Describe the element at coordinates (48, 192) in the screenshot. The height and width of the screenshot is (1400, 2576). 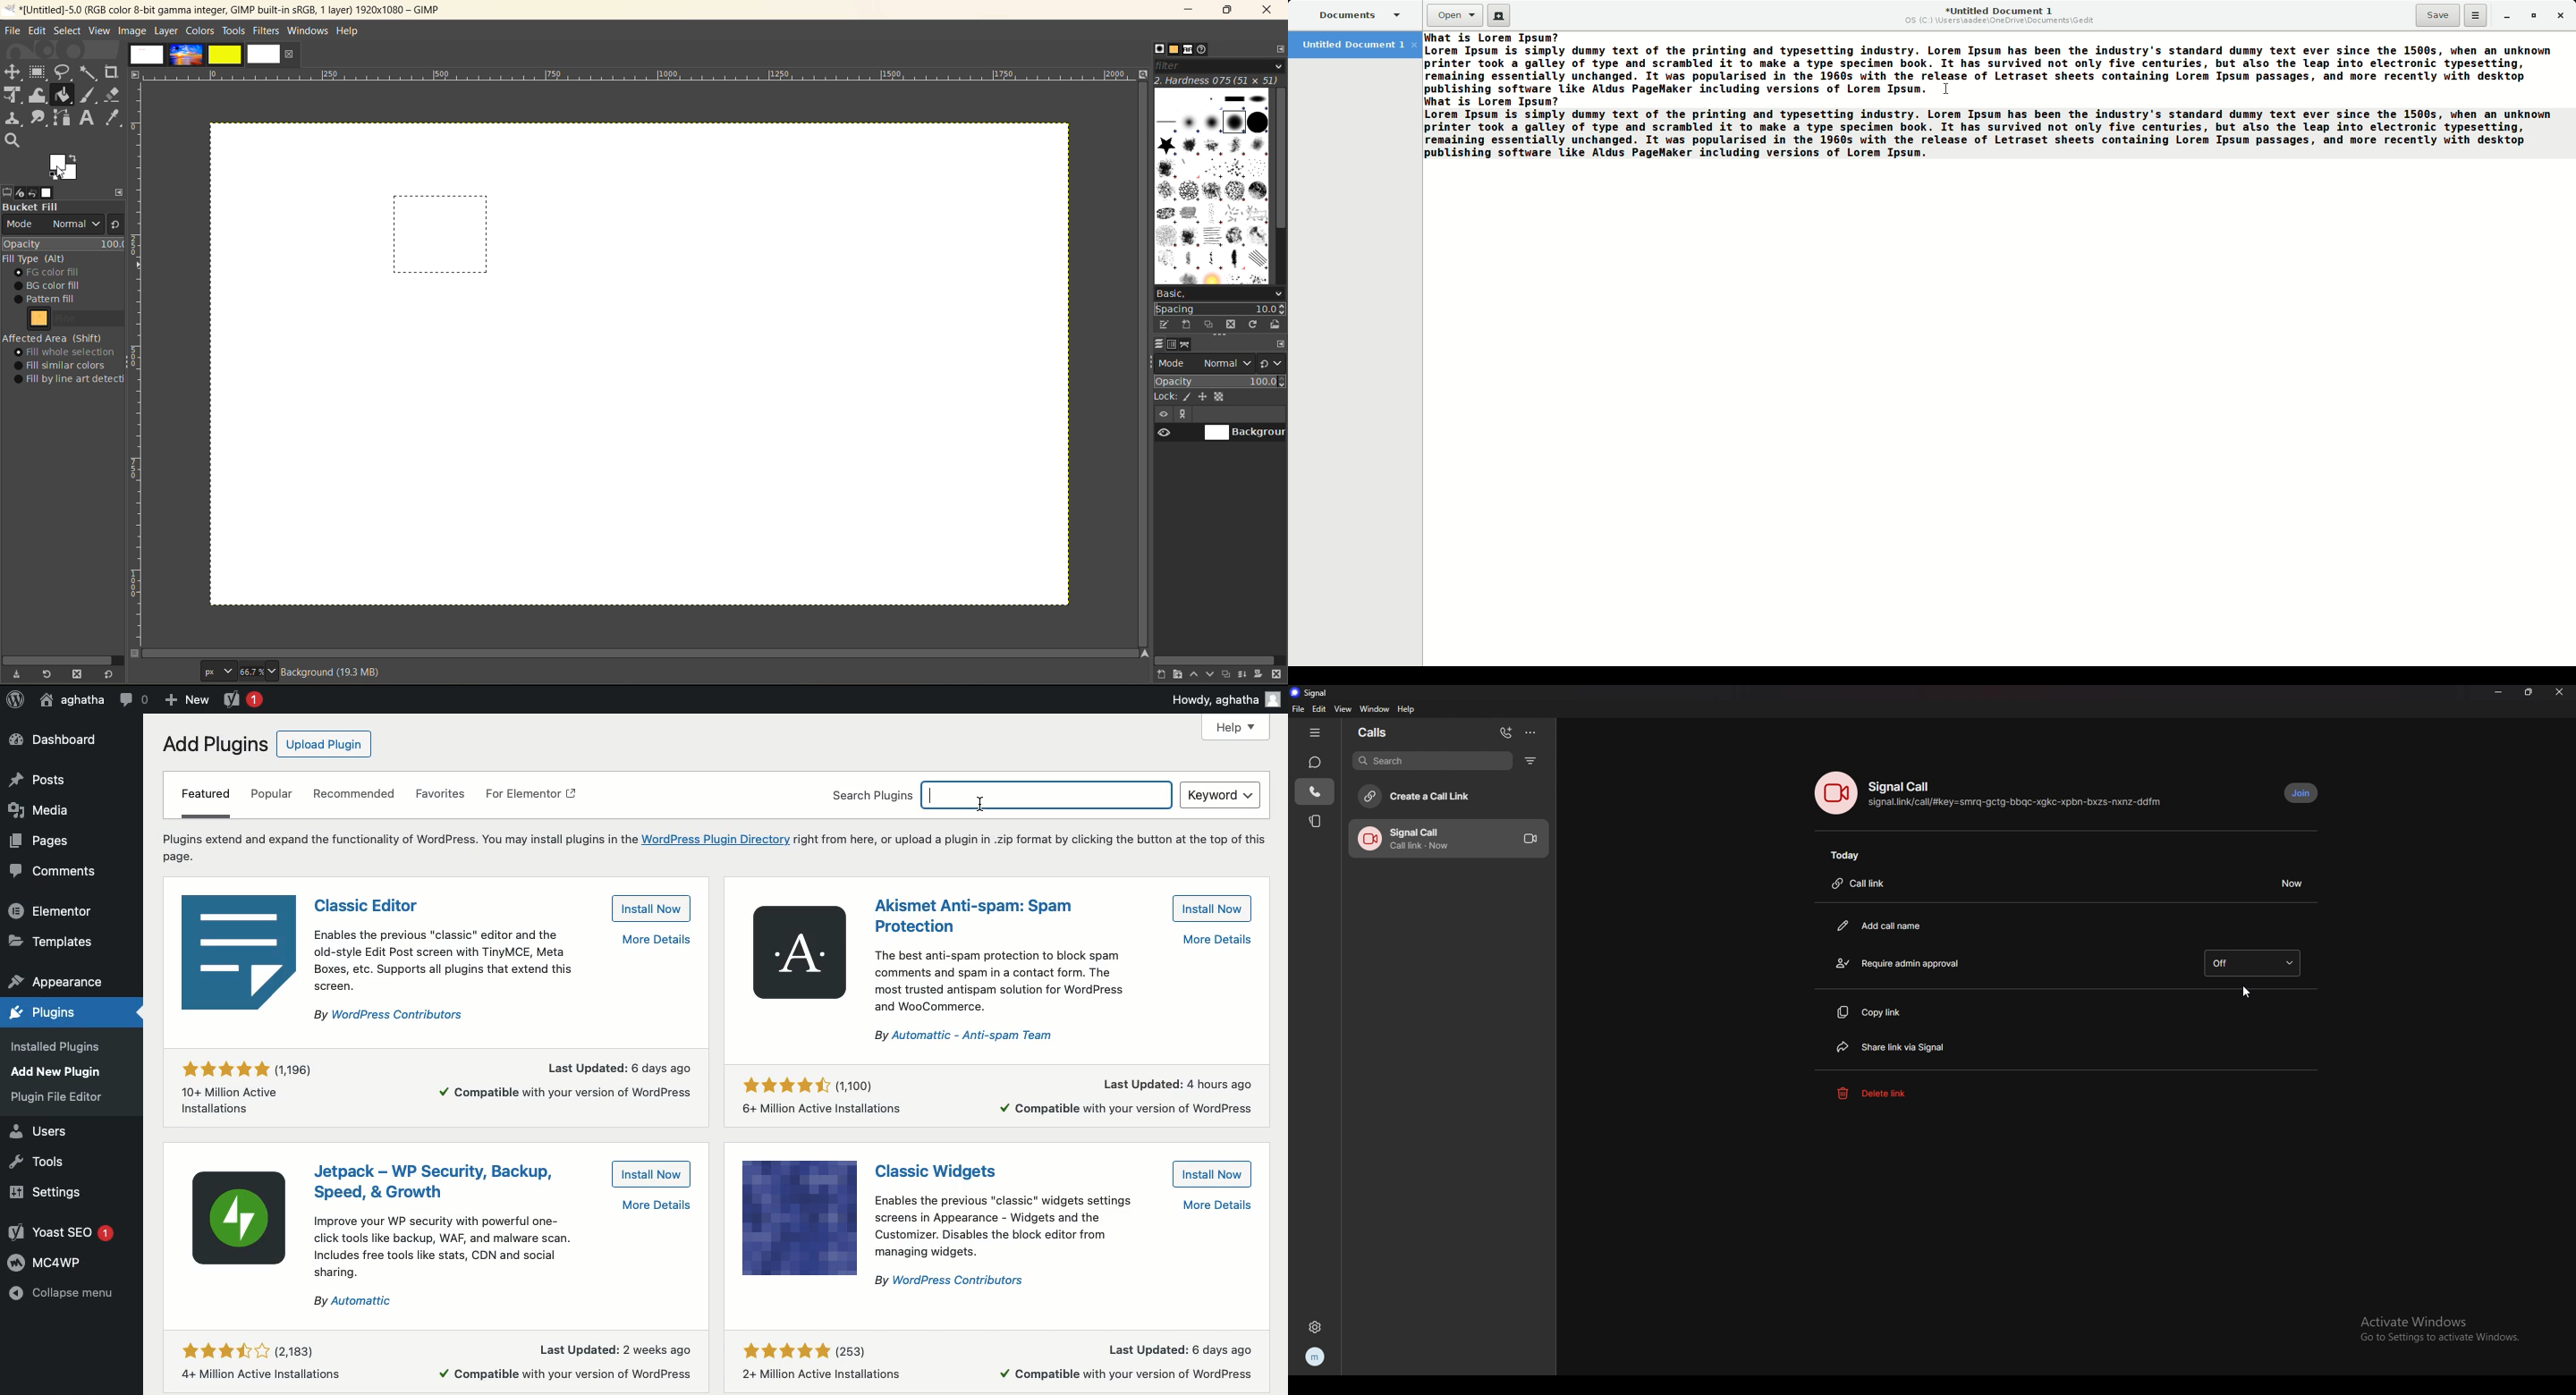
I see `images` at that location.